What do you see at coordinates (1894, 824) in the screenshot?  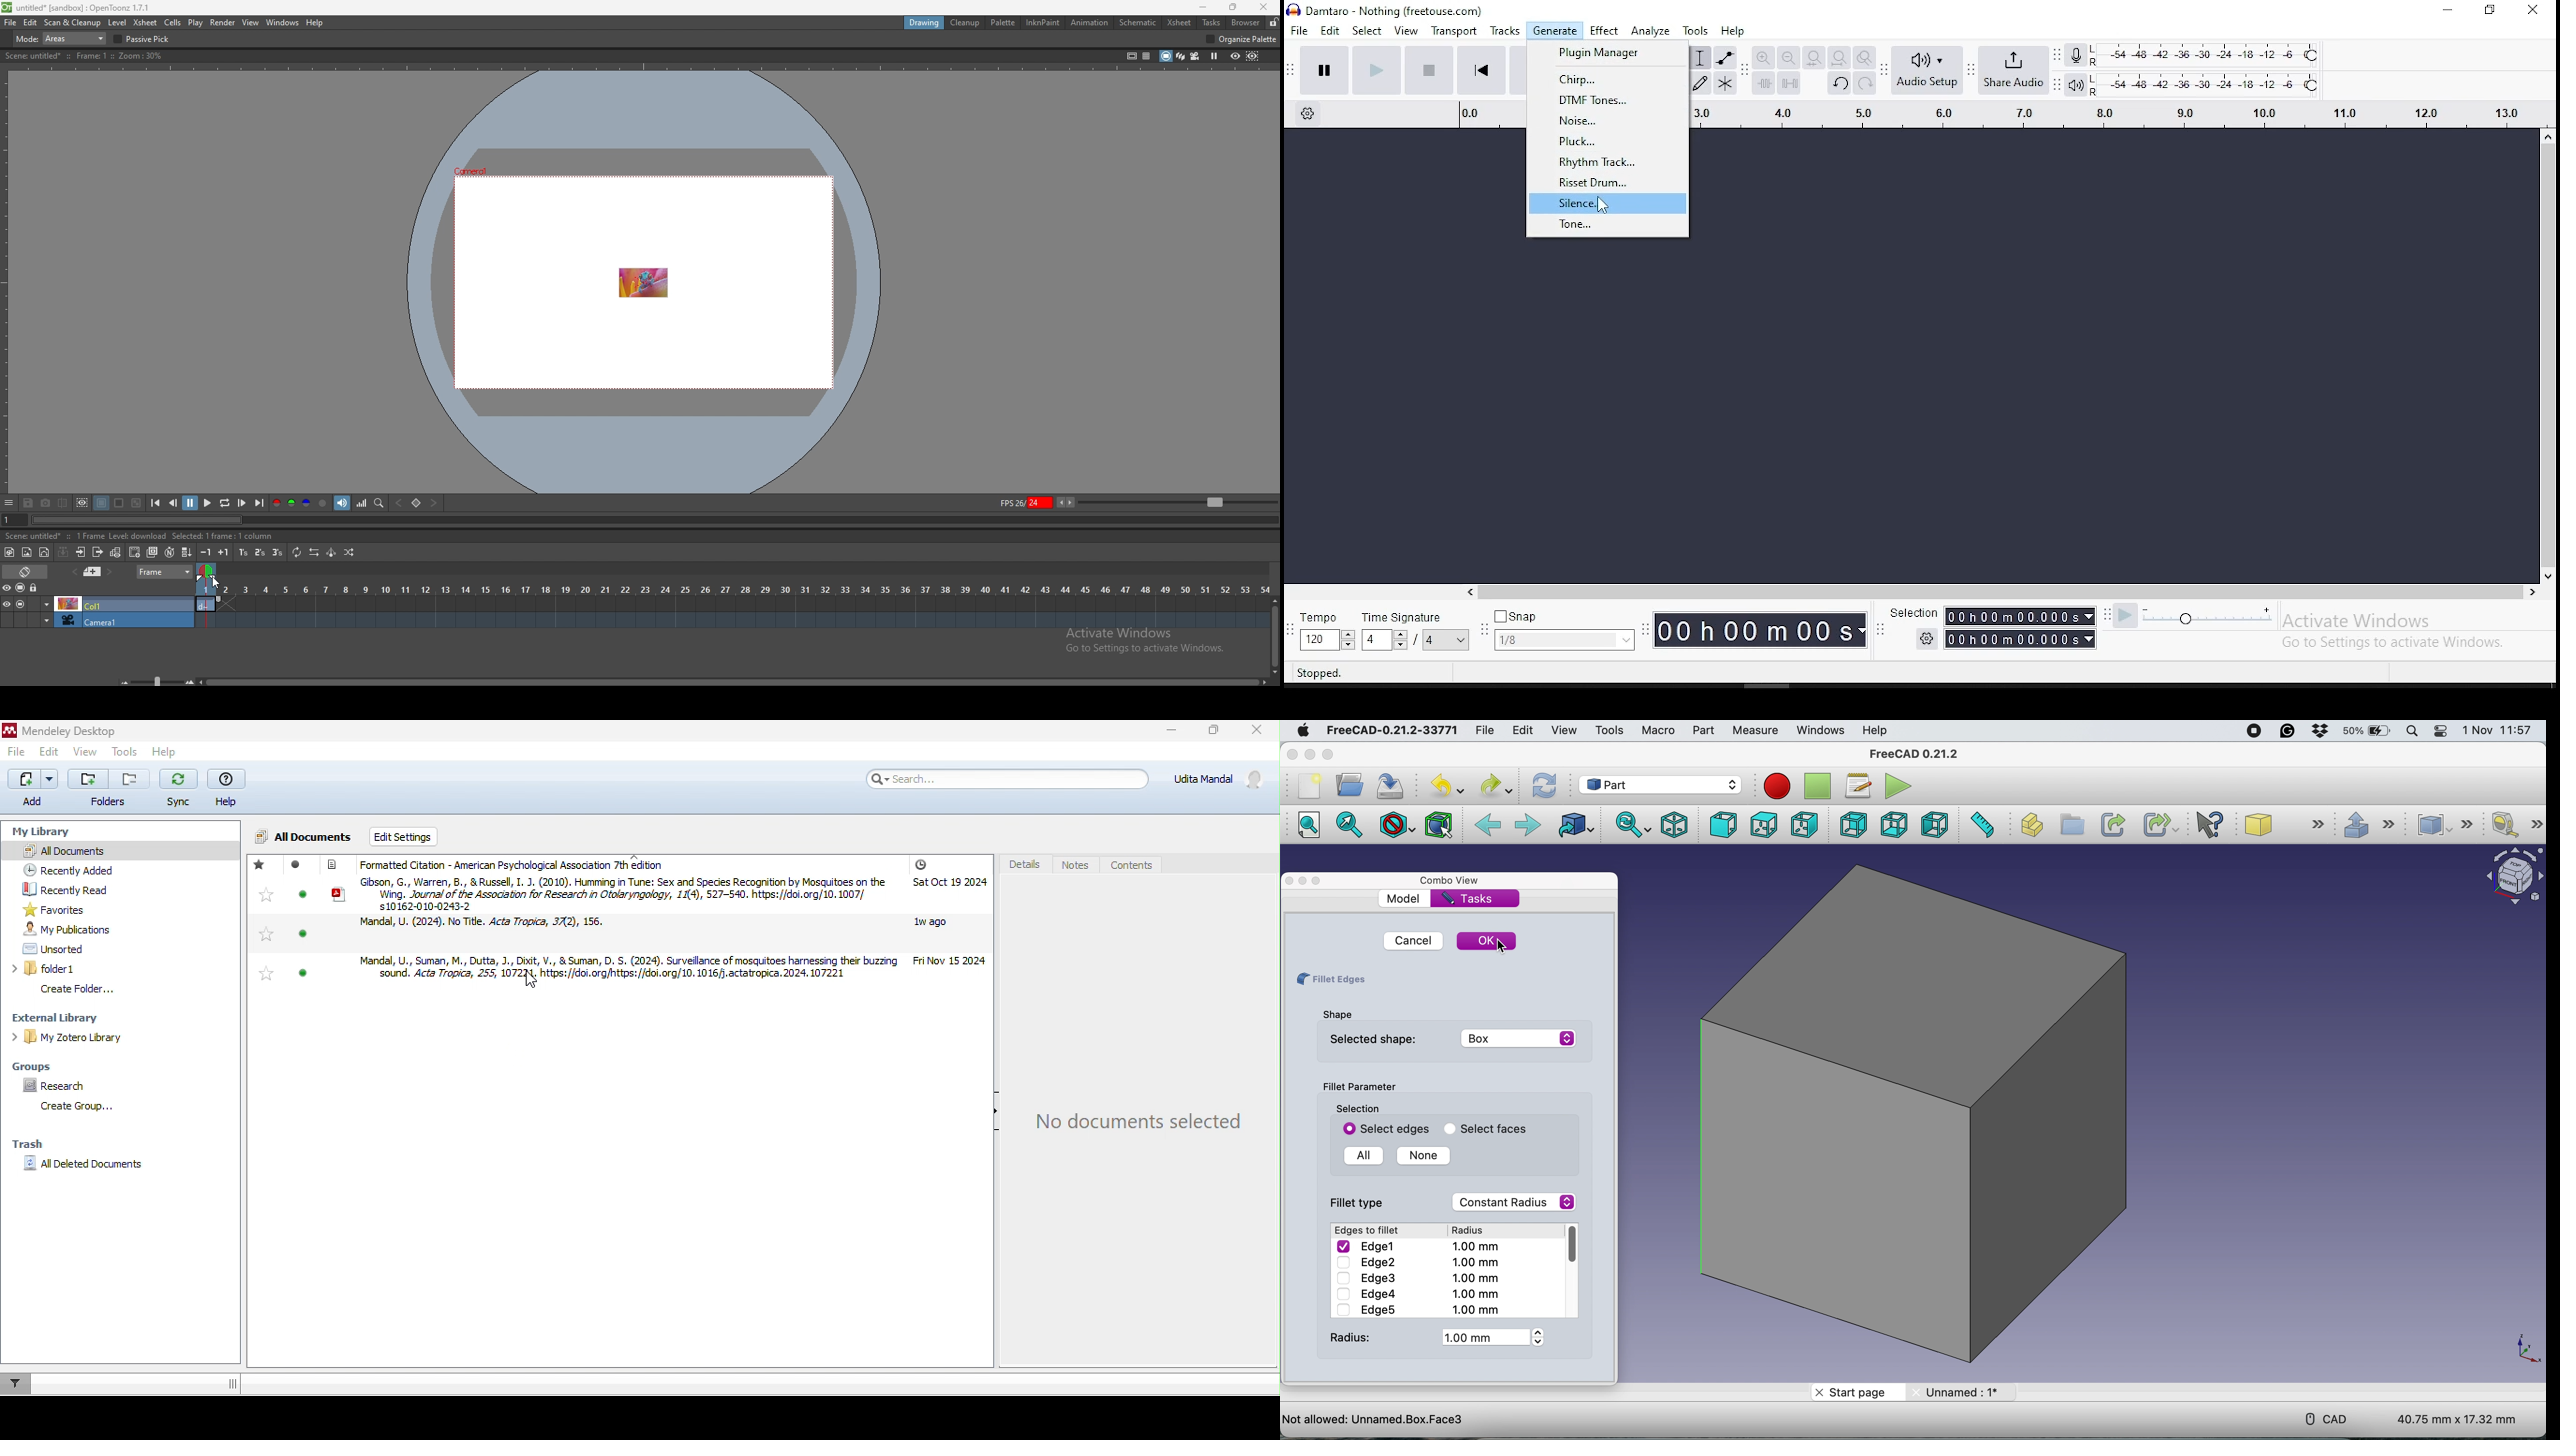 I see `bottom` at bounding box center [1894, 824].